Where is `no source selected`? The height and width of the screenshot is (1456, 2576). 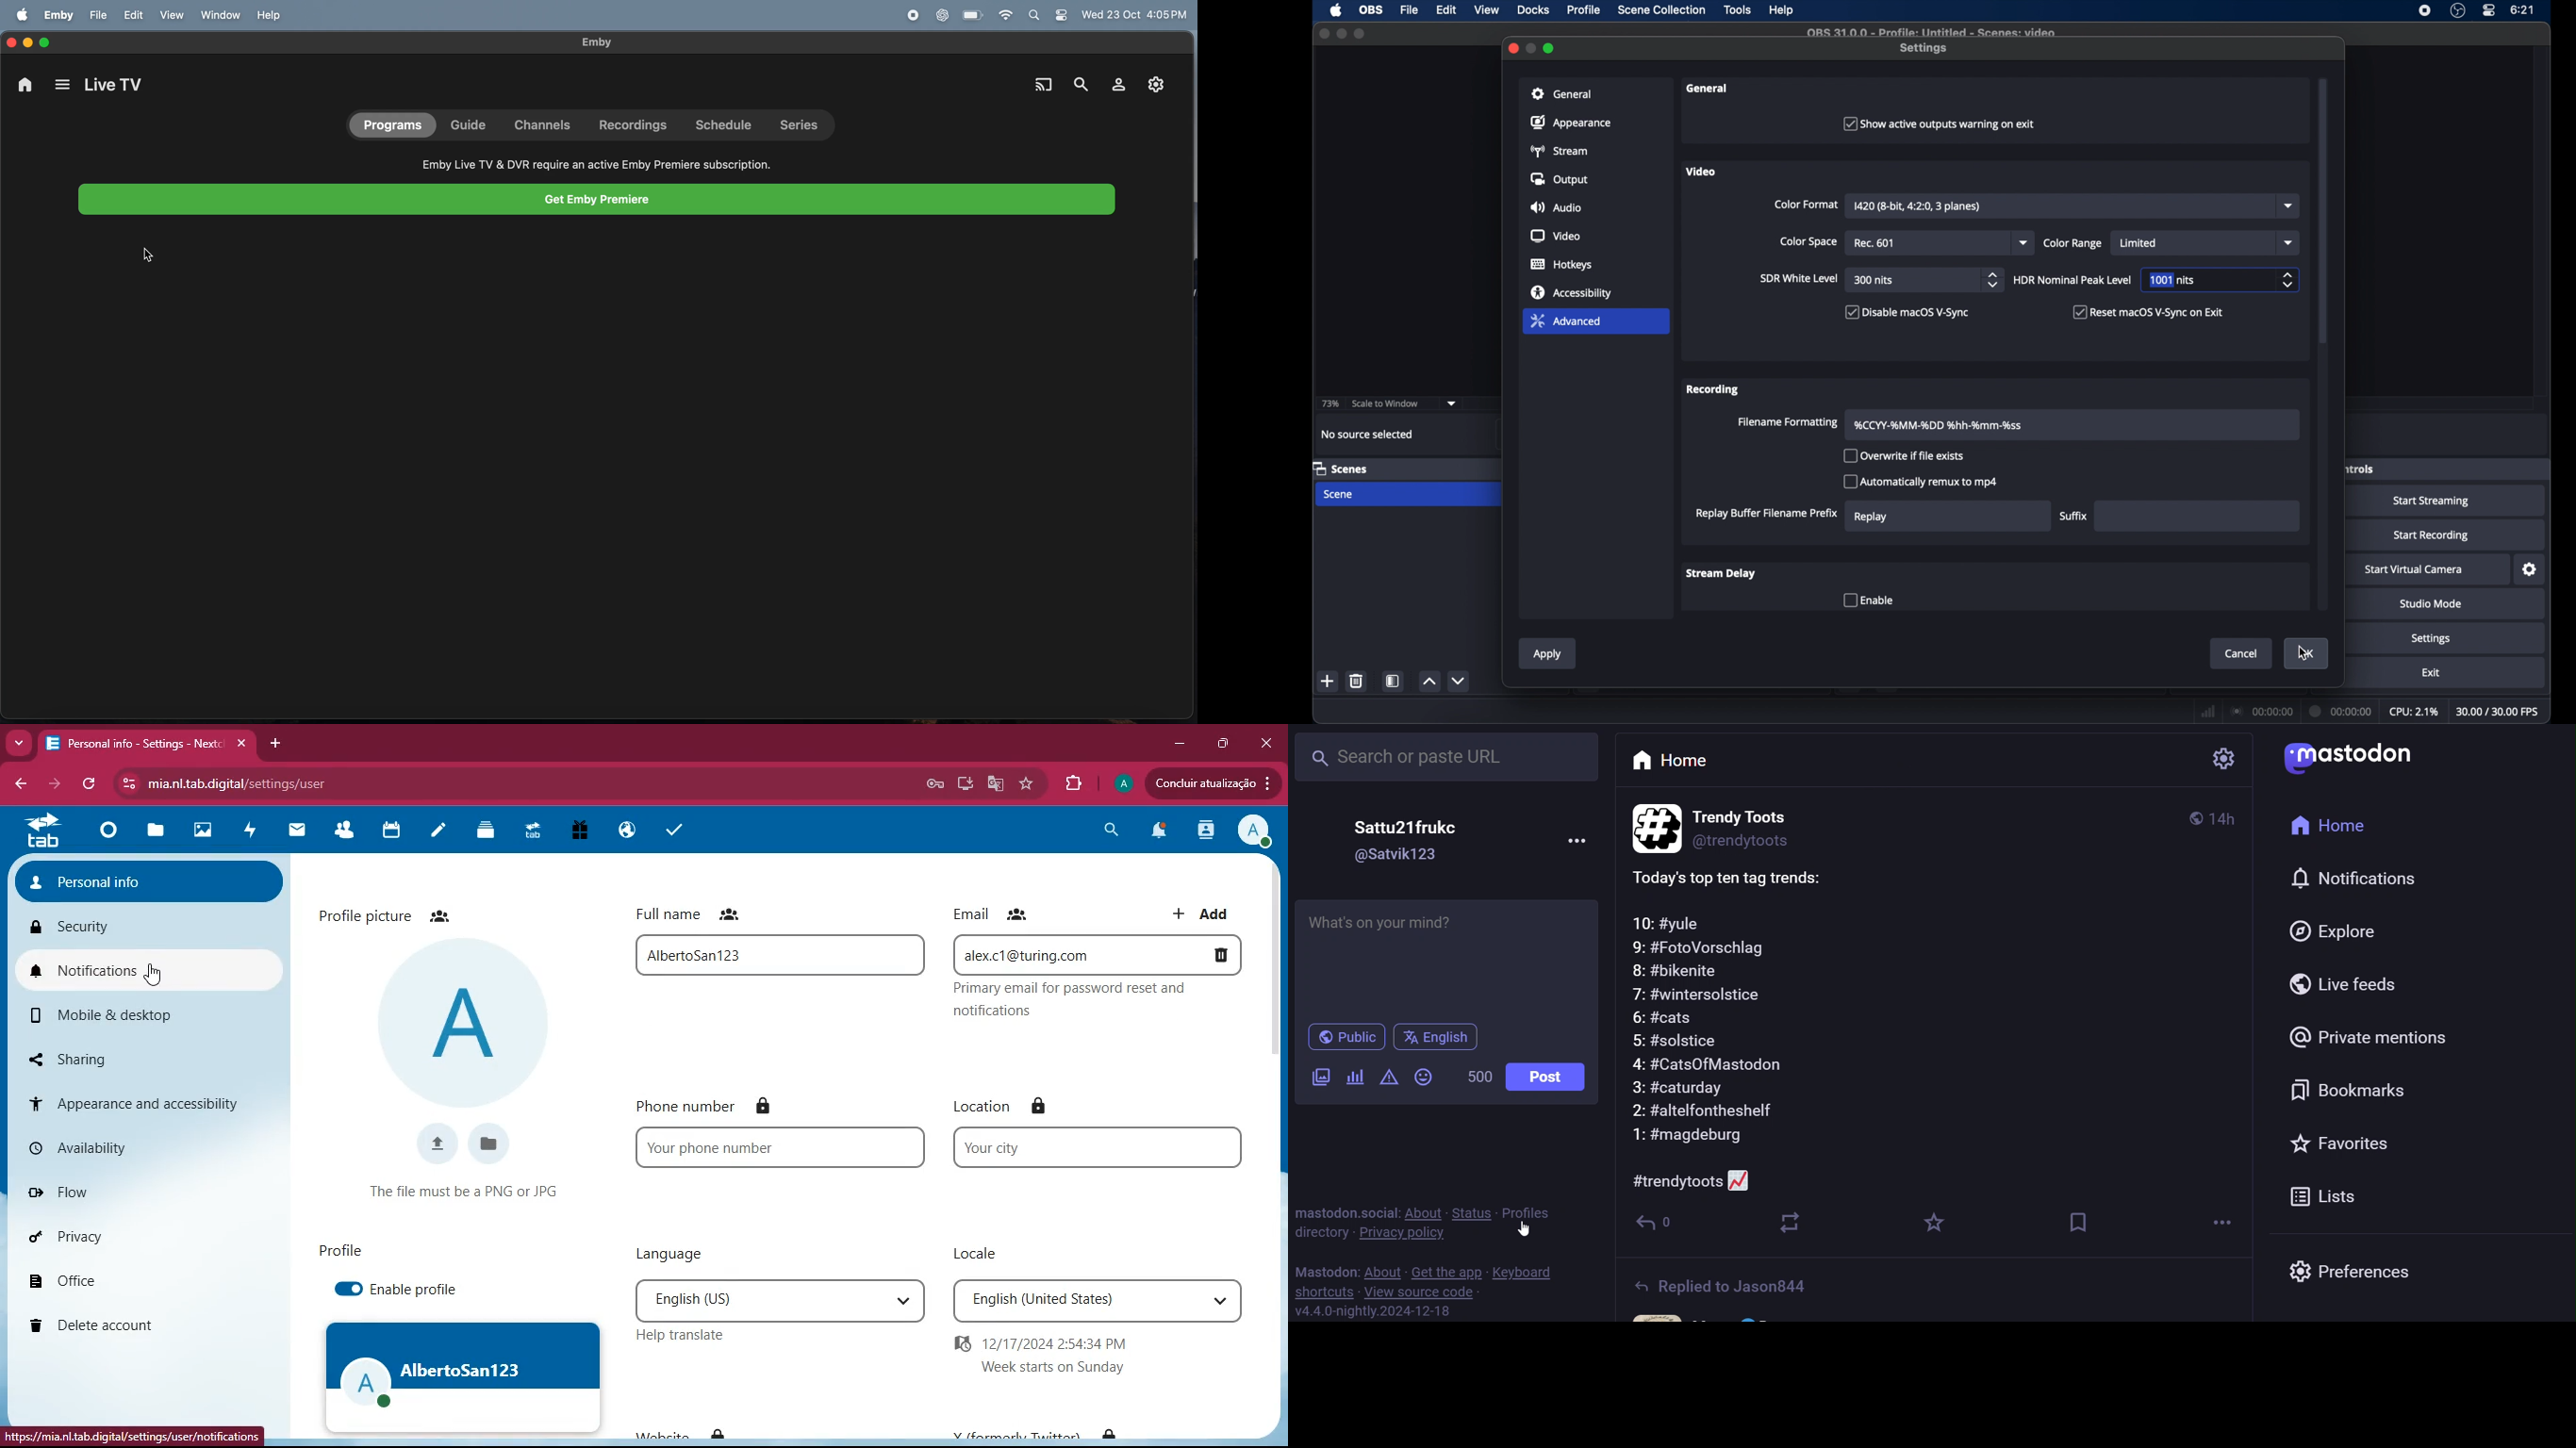 no source selected is located at coordinates (1368, 434).